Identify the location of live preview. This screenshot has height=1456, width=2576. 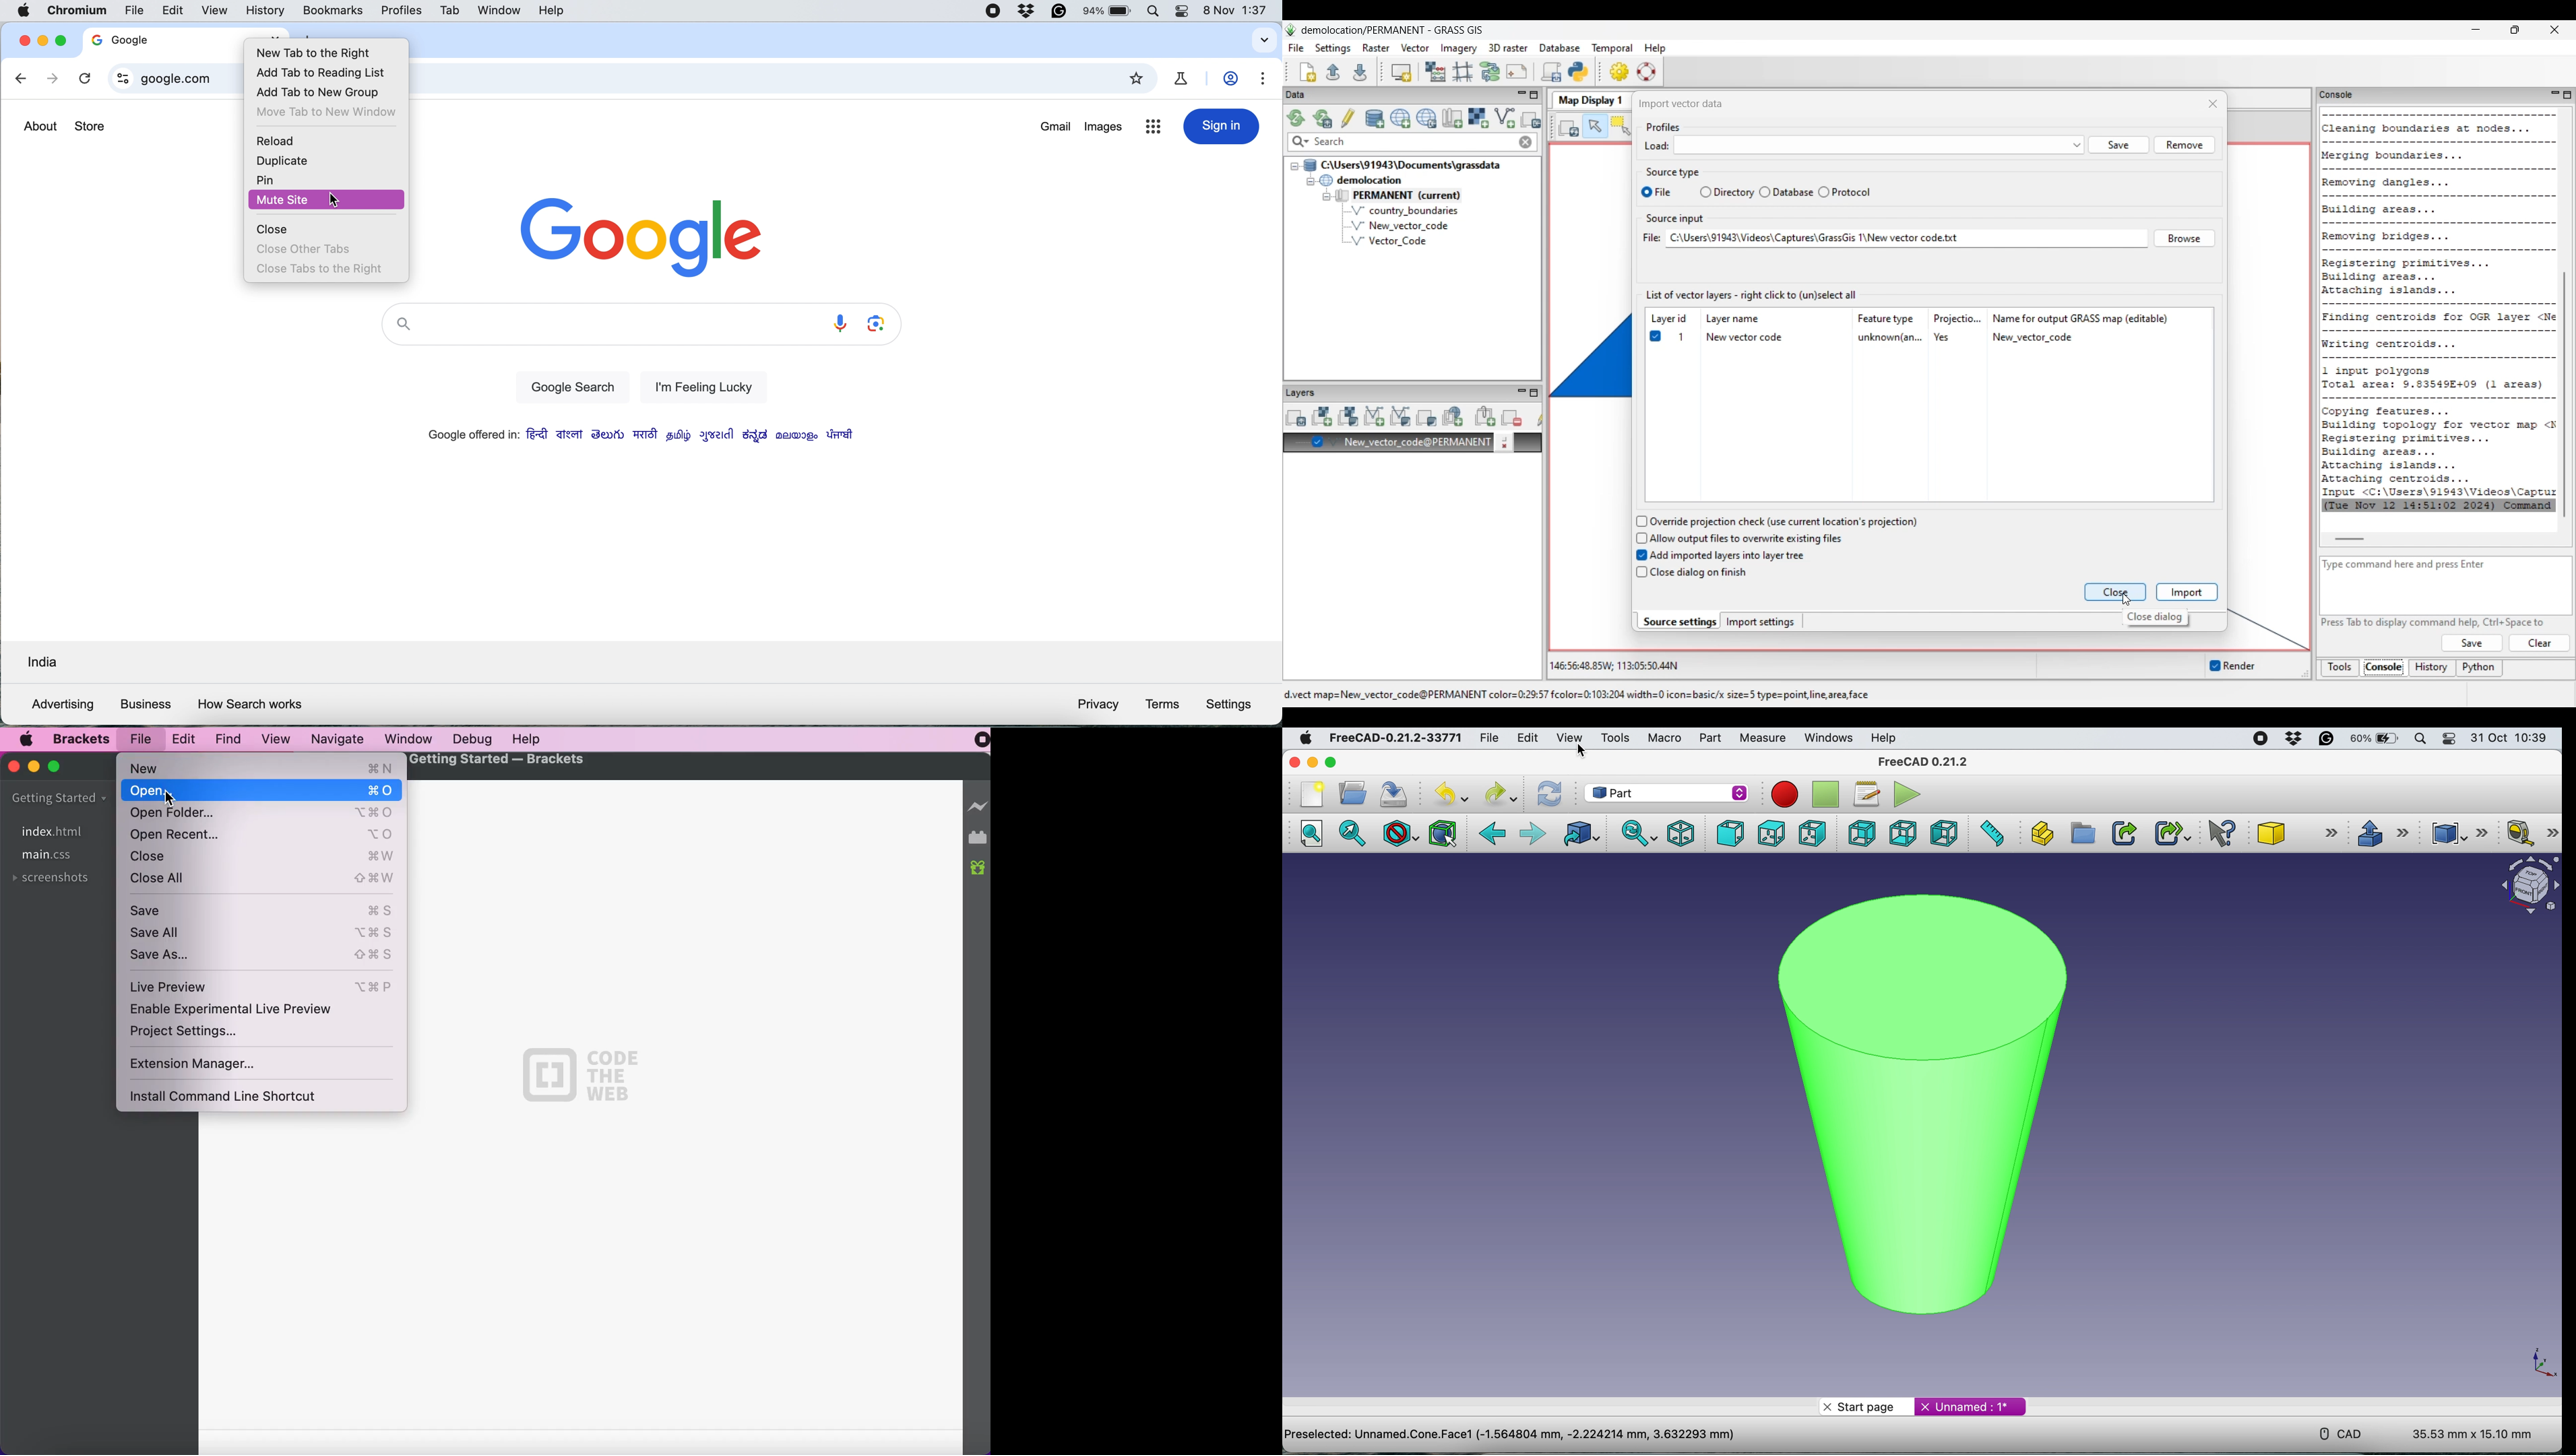
(976, 805).